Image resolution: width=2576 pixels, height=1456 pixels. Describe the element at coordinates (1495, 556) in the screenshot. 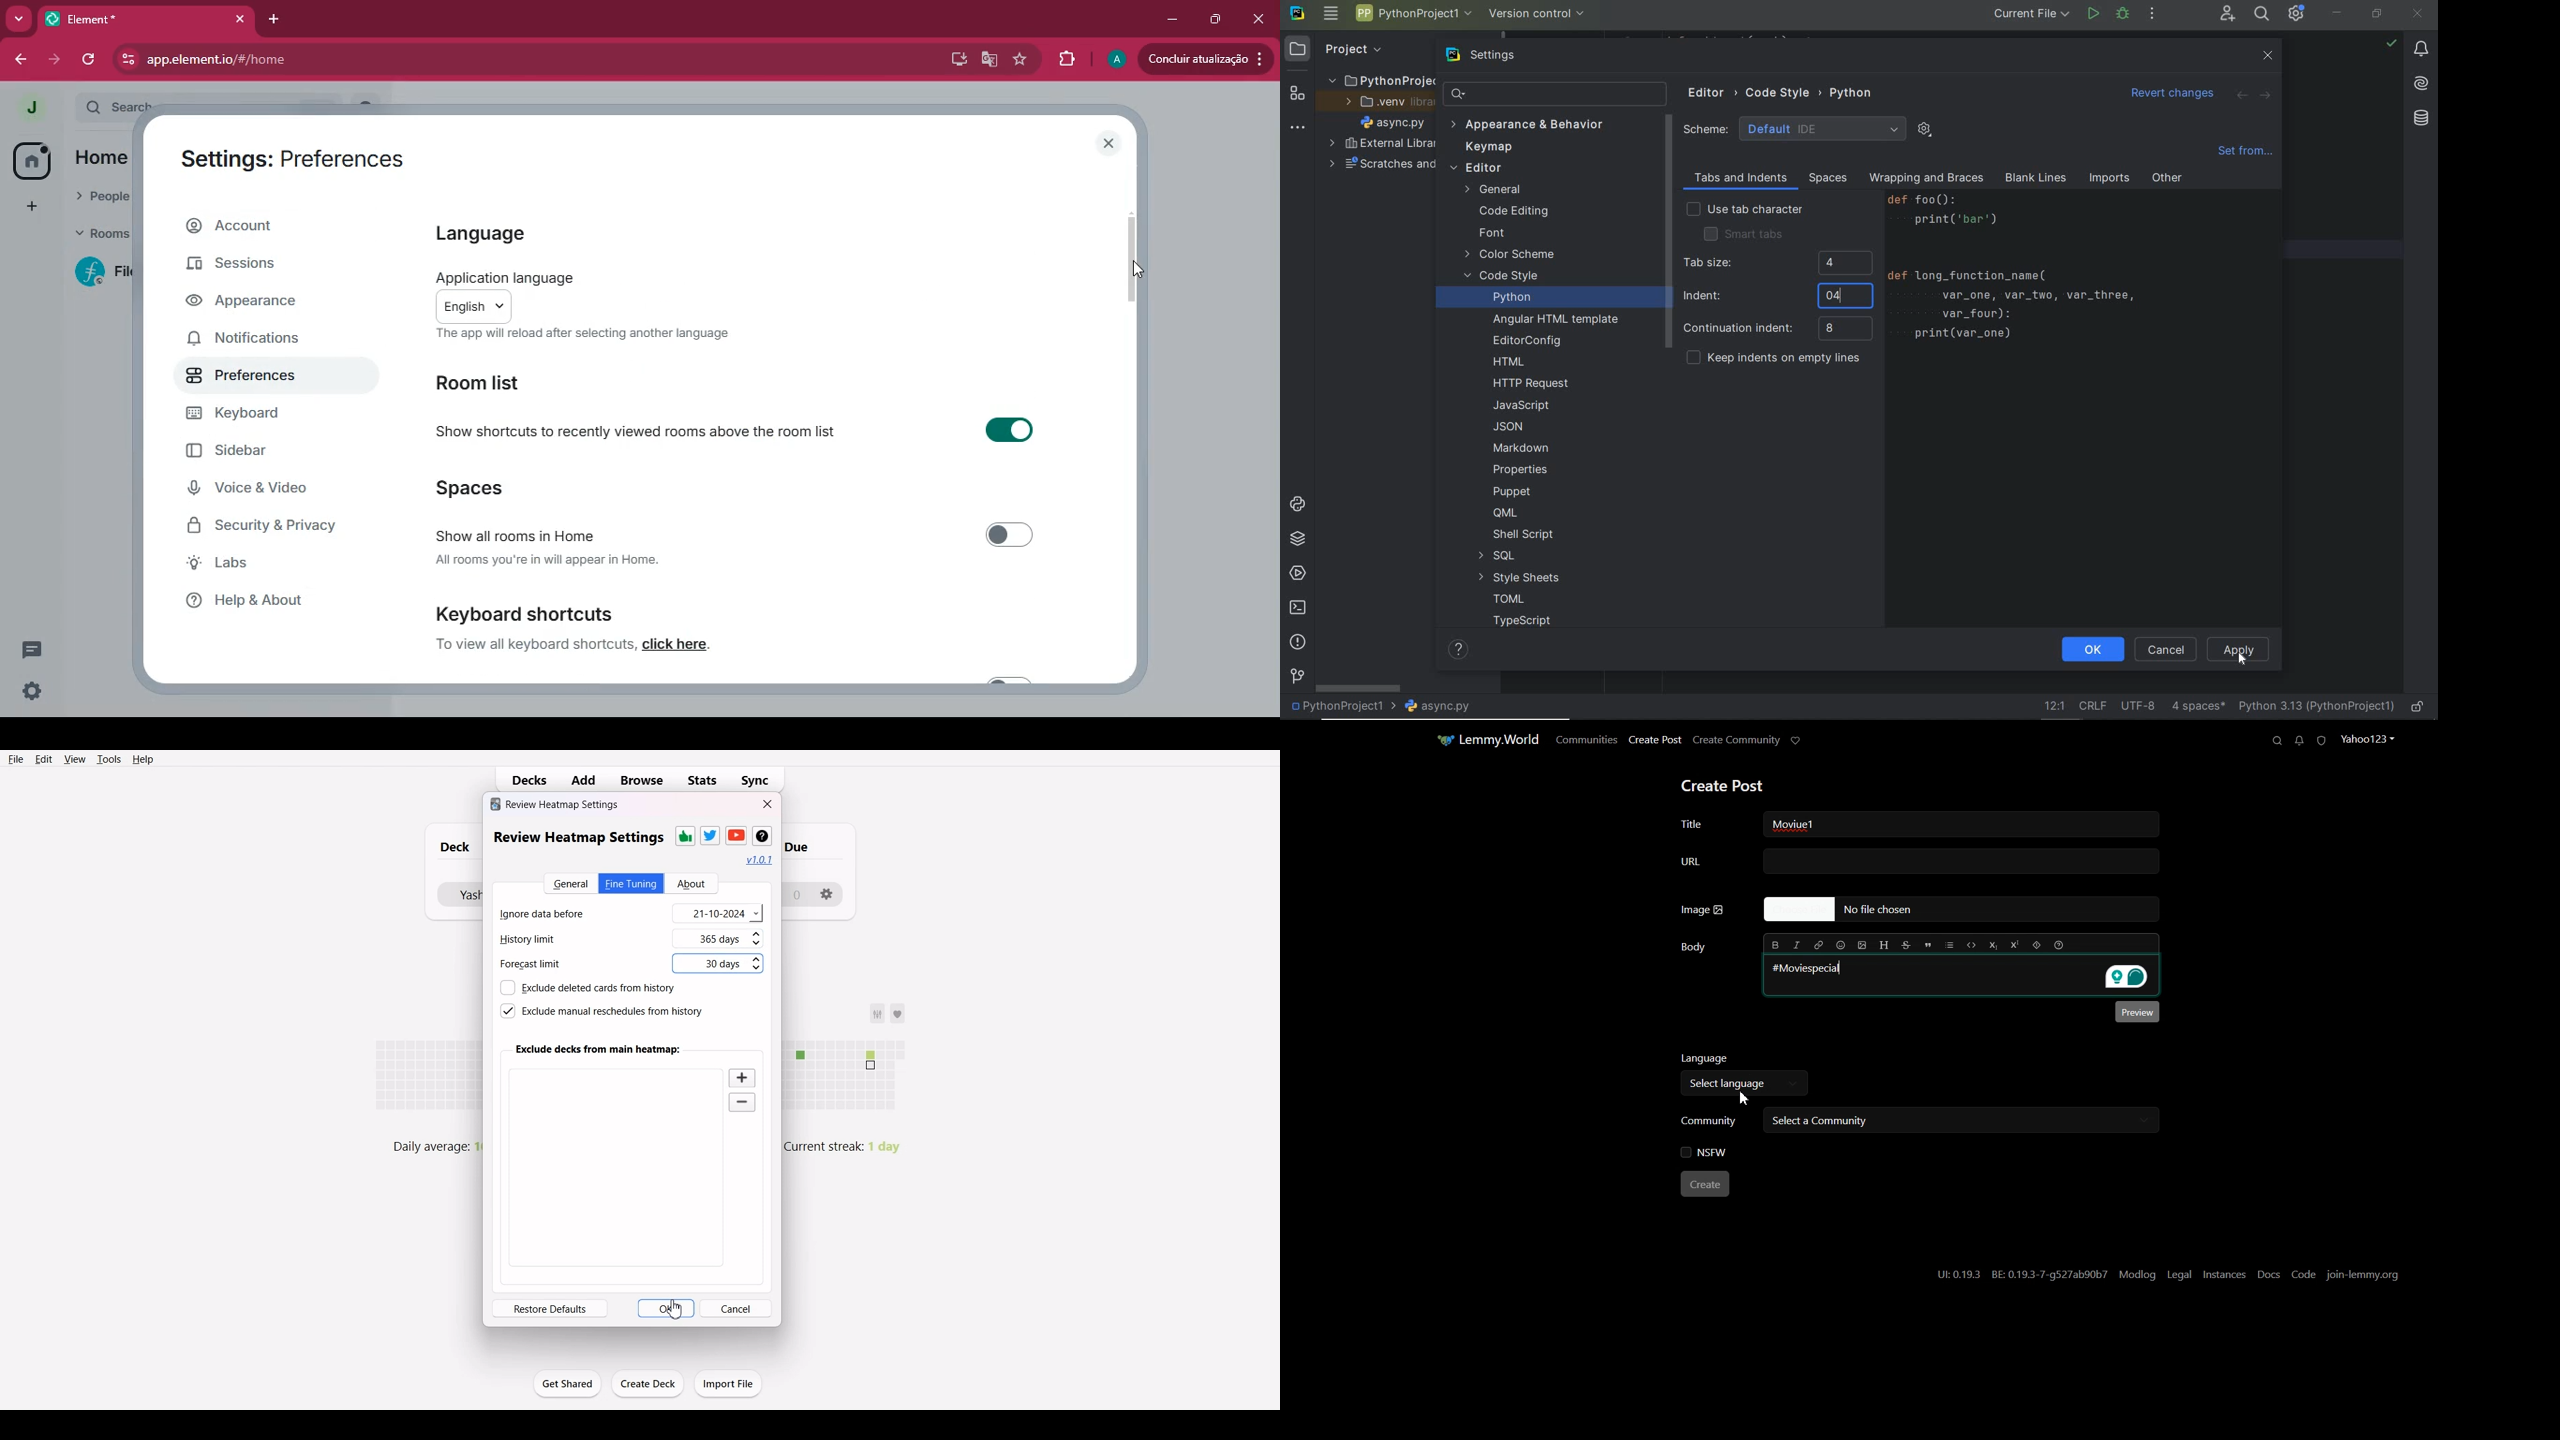

I see `SQL` at that location.